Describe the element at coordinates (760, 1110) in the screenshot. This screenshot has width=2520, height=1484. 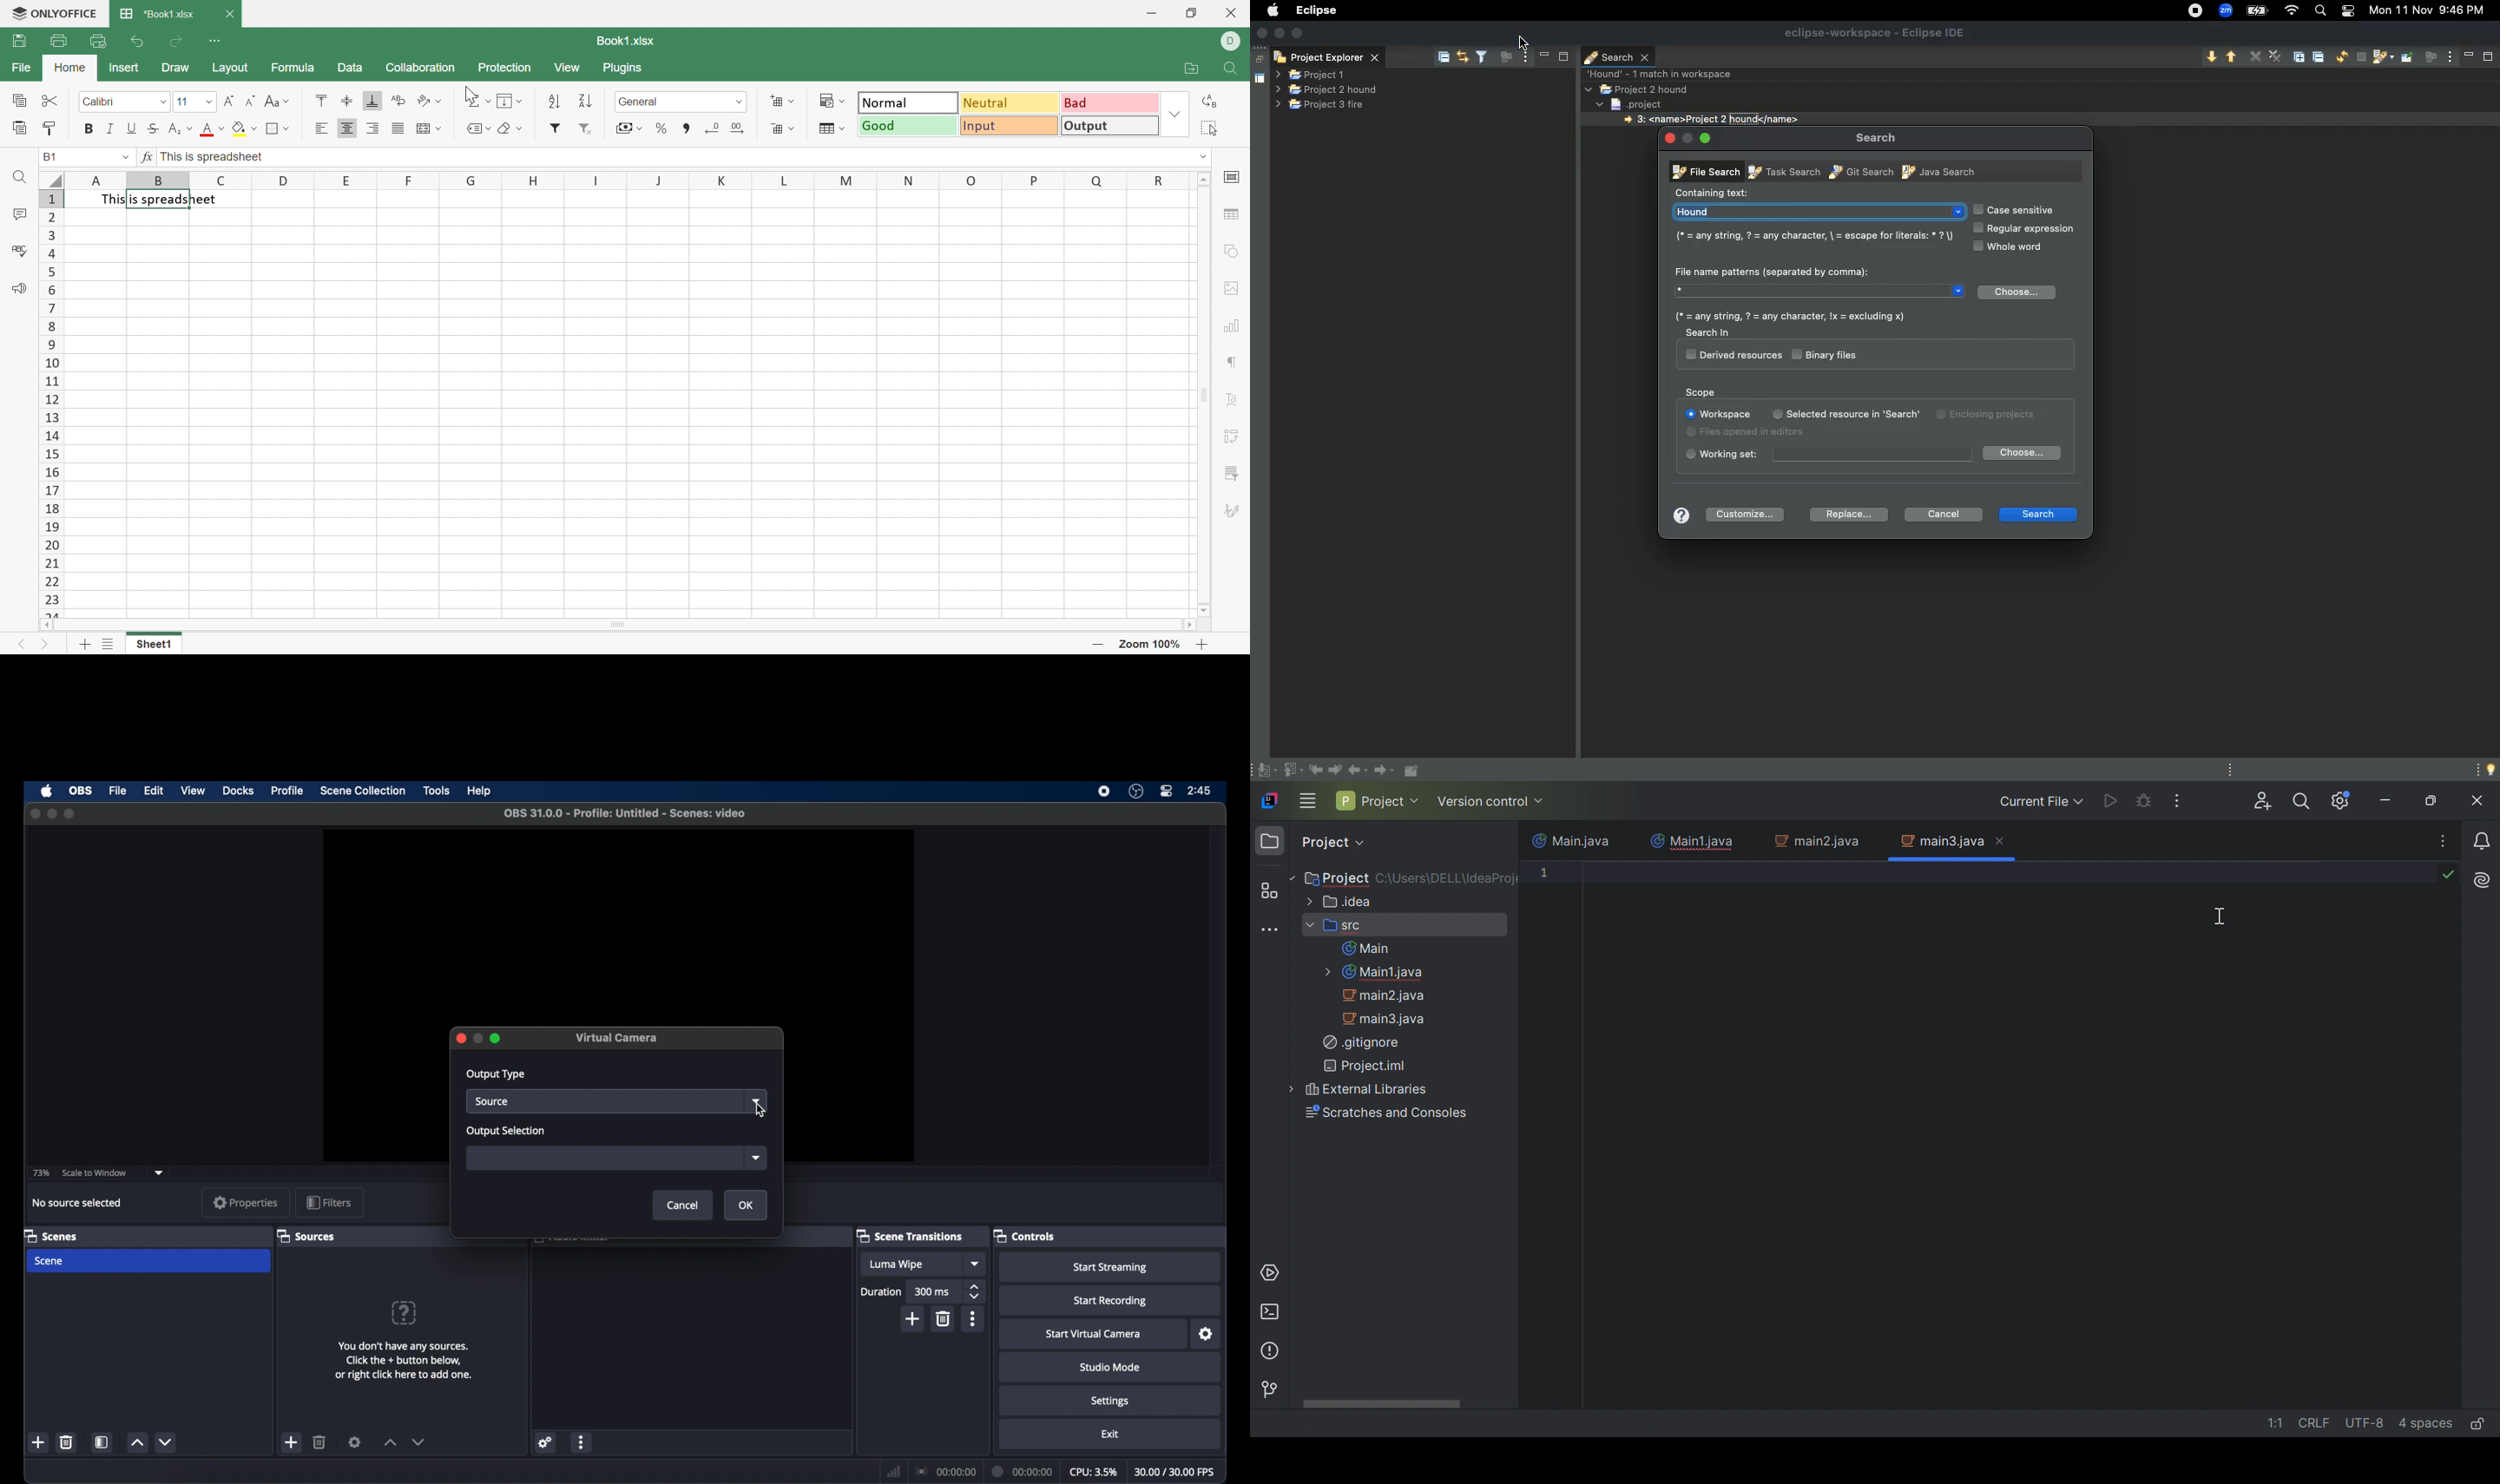
I see `cursor` at that location.